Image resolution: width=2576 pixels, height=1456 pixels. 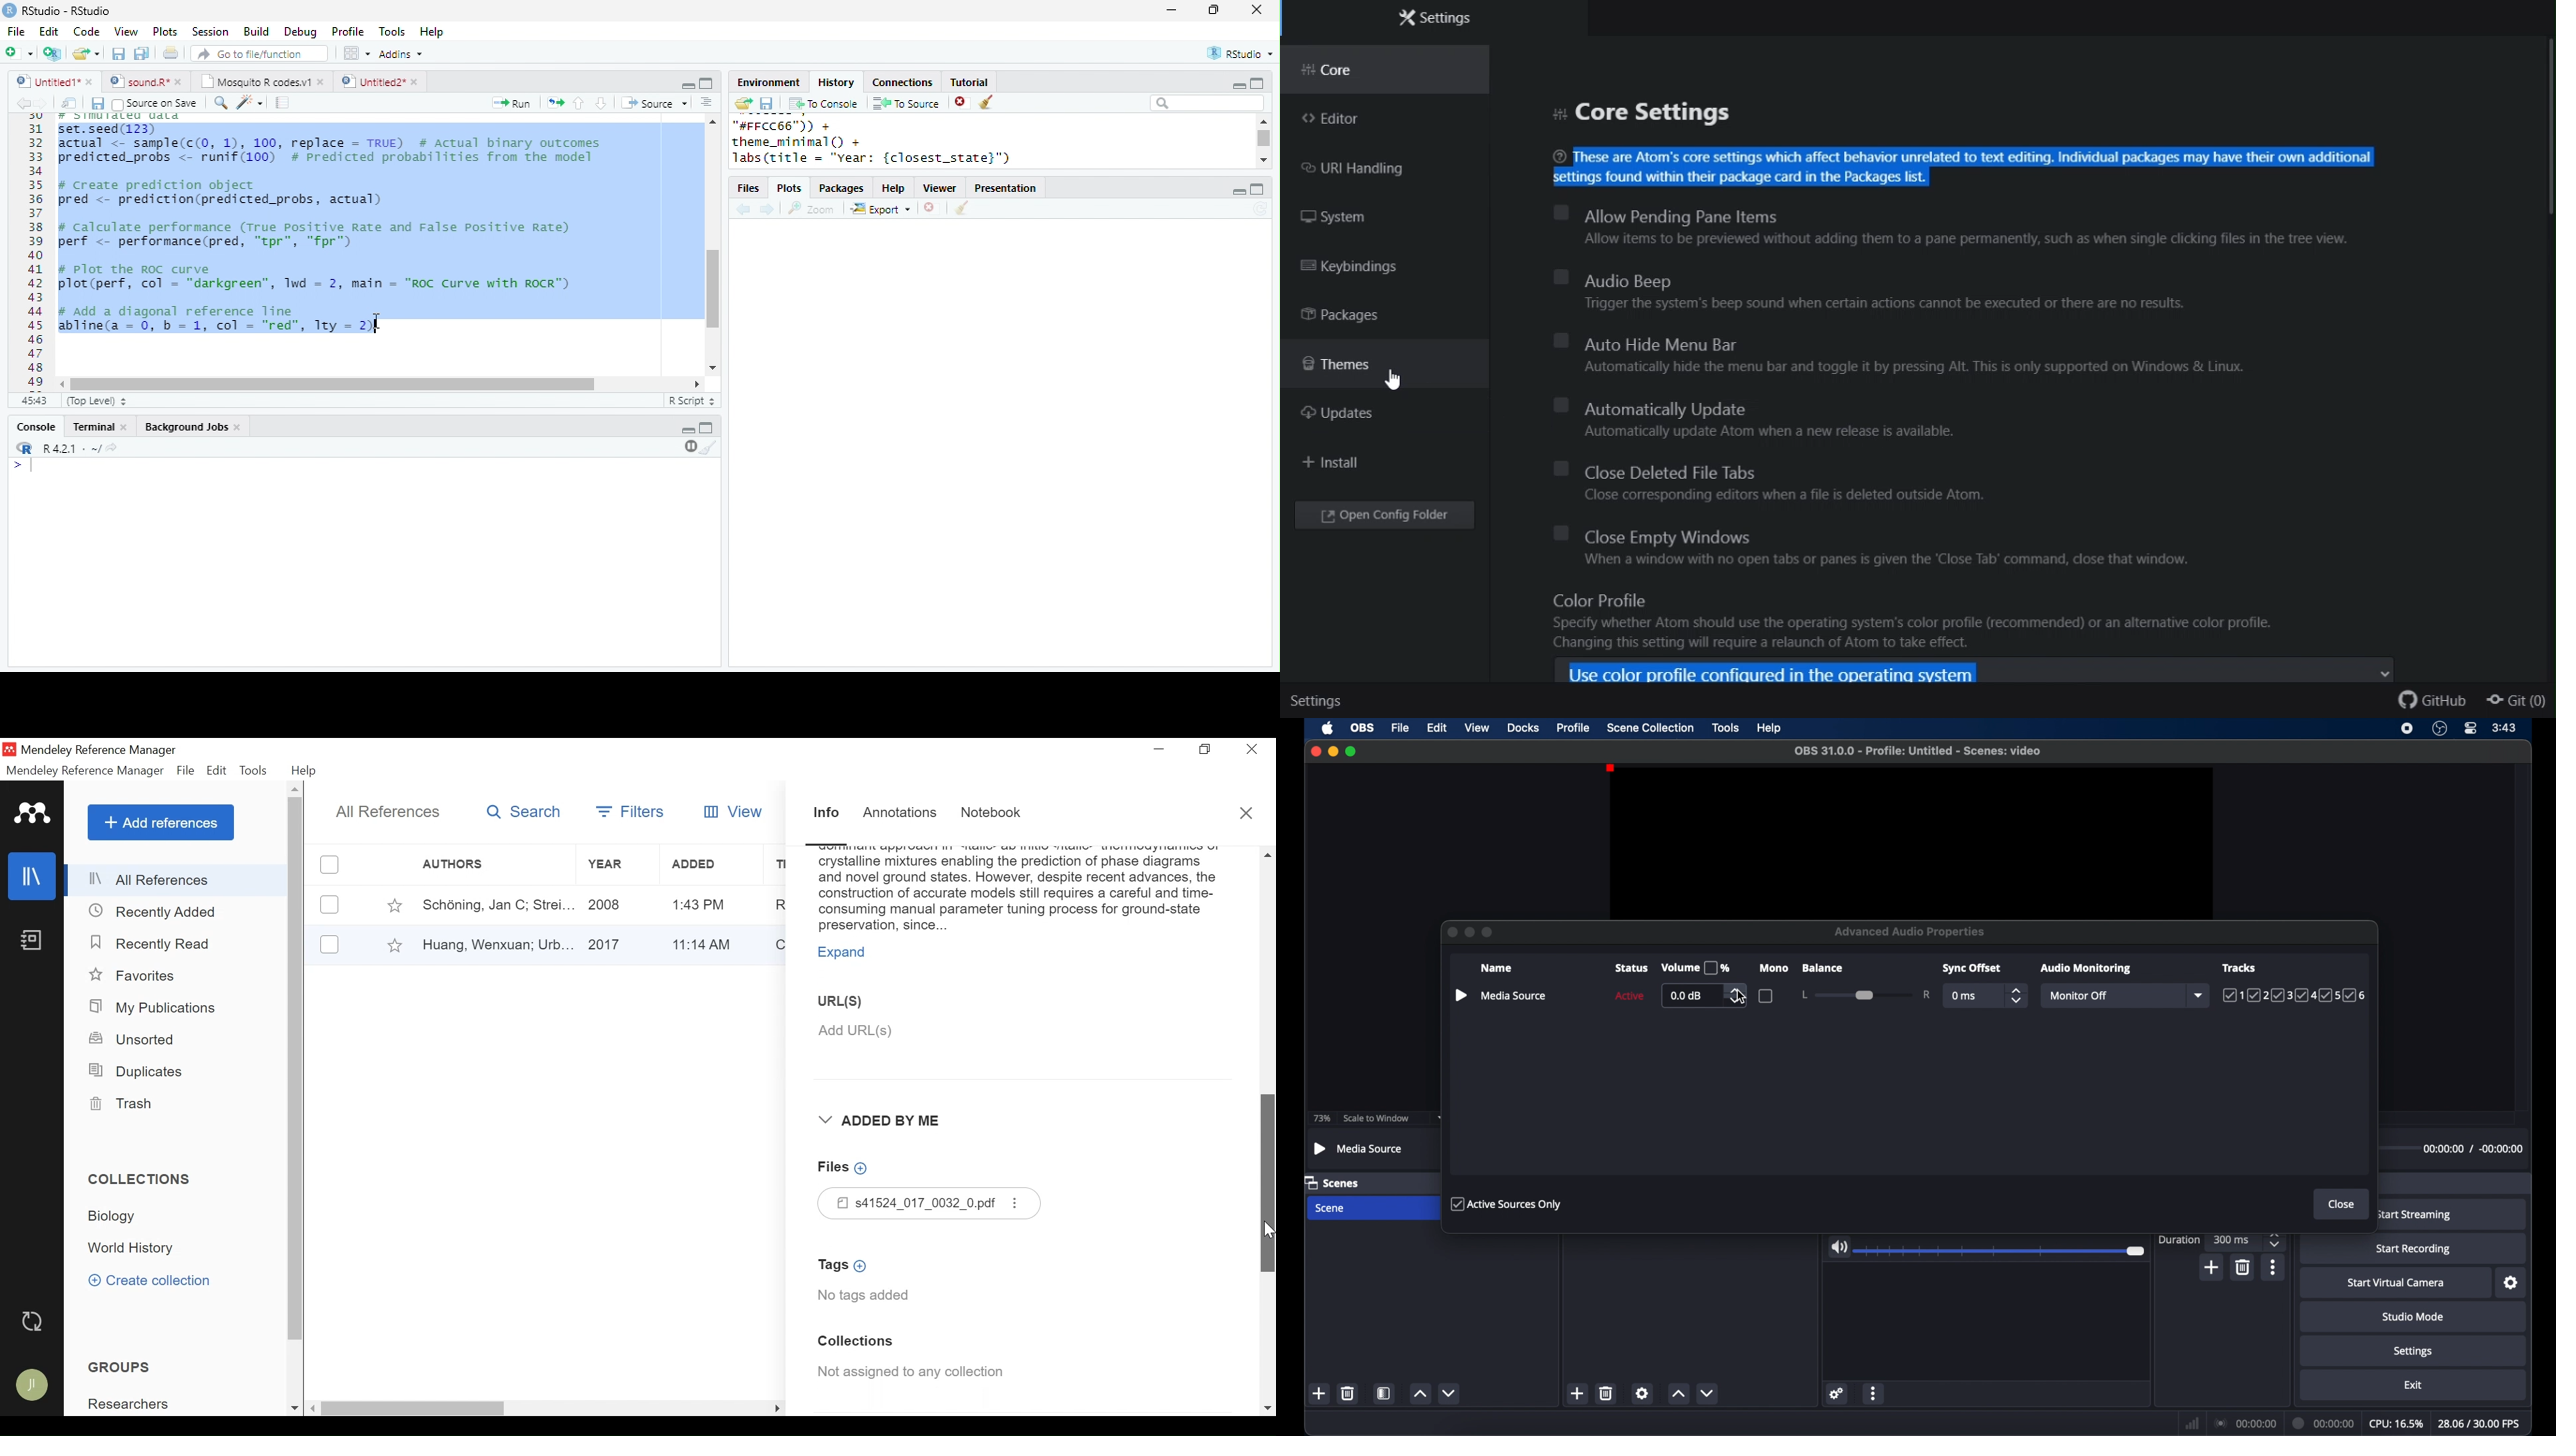 What do you see at coordinates (824, 104) in the screenshot?
I see `To console` at bounding box center [824, 104].